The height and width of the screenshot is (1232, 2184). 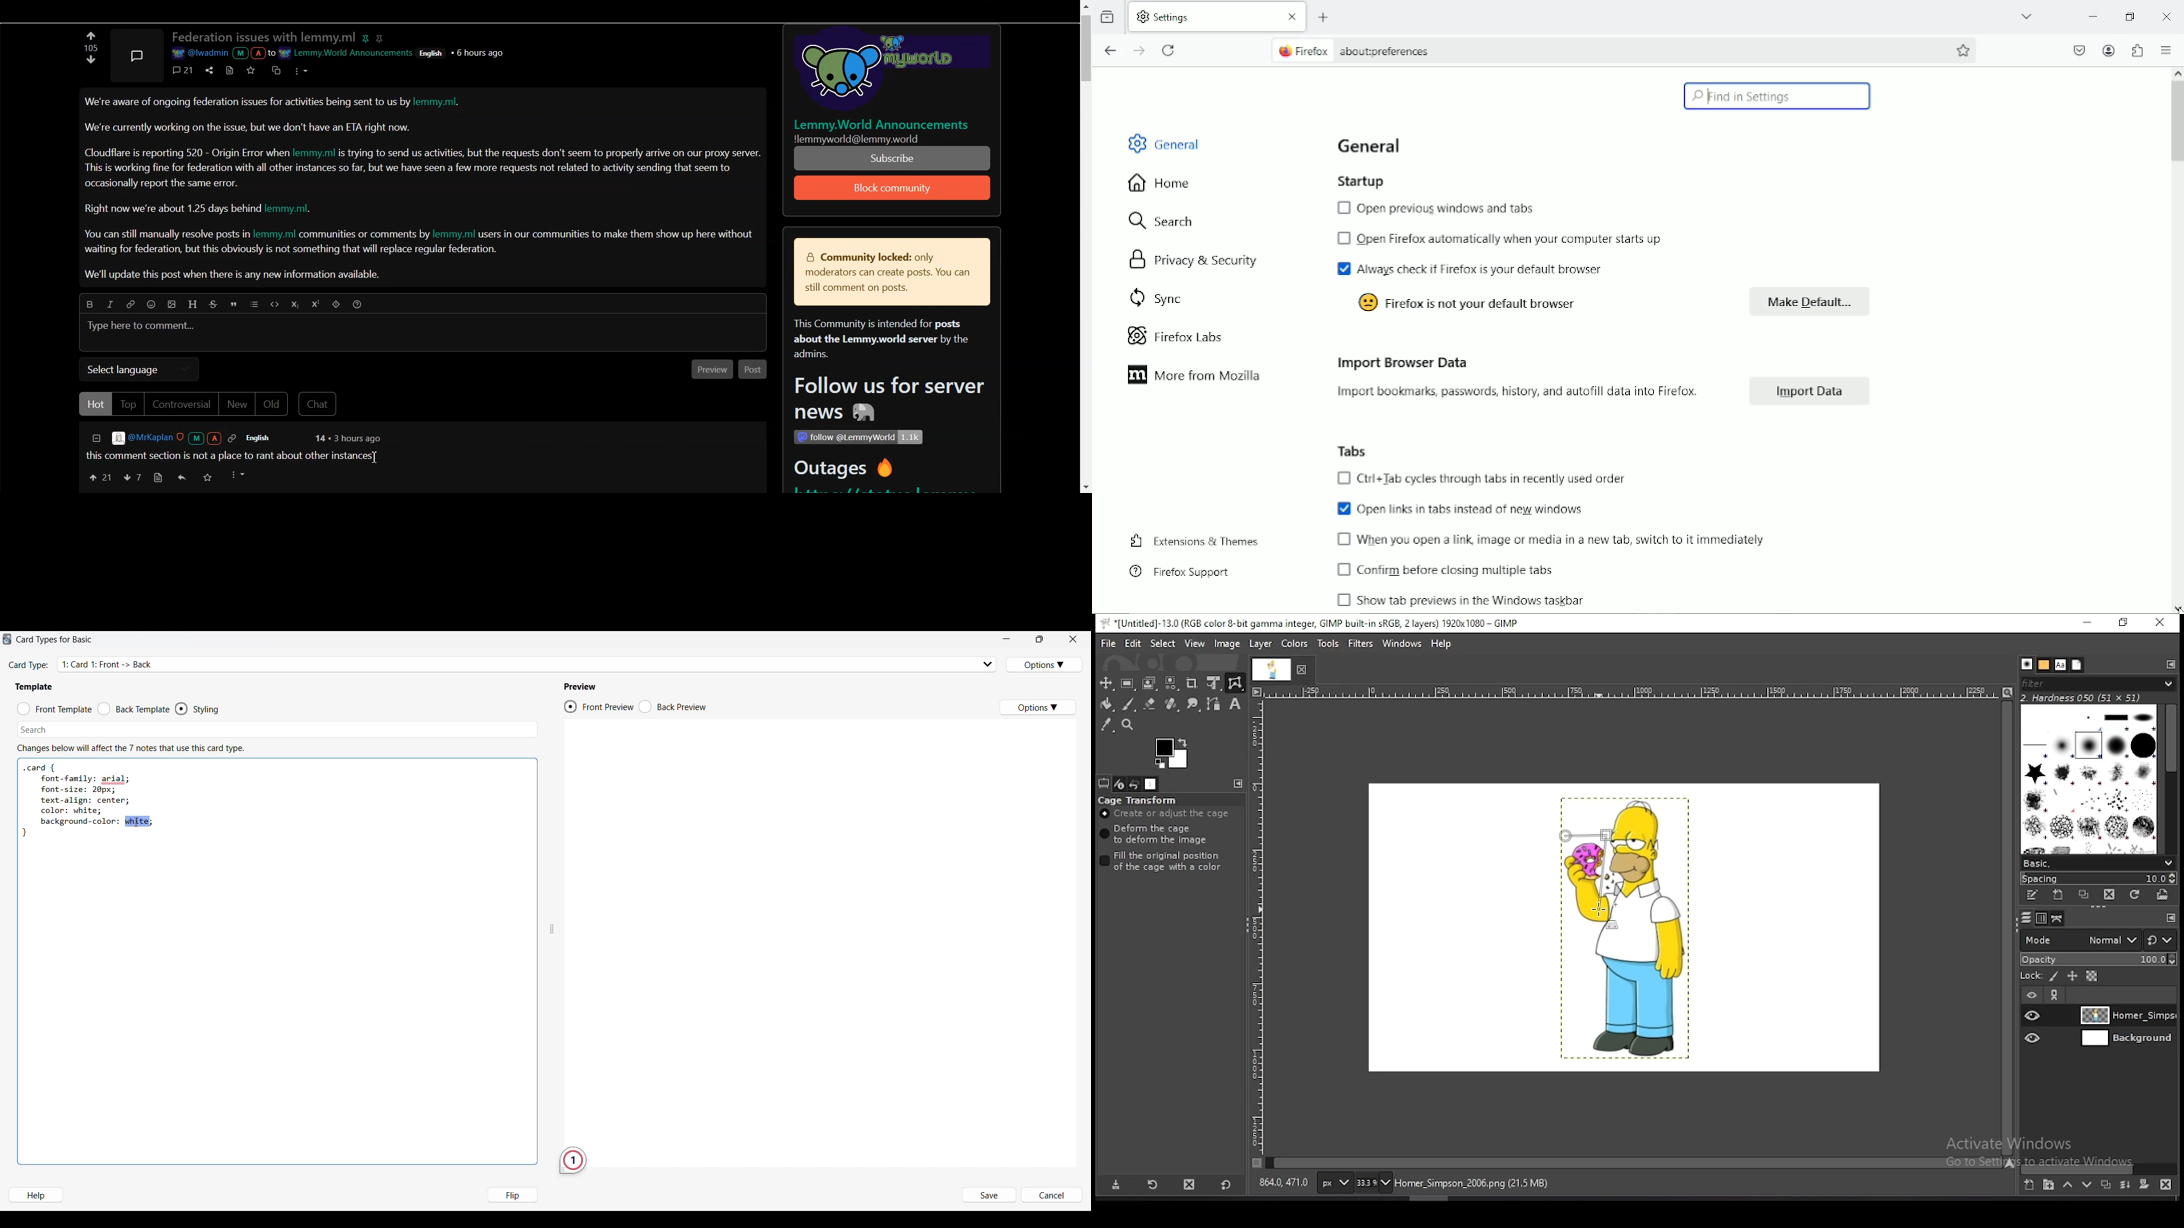 I want to click on paths, so click(x=2056, y=918).